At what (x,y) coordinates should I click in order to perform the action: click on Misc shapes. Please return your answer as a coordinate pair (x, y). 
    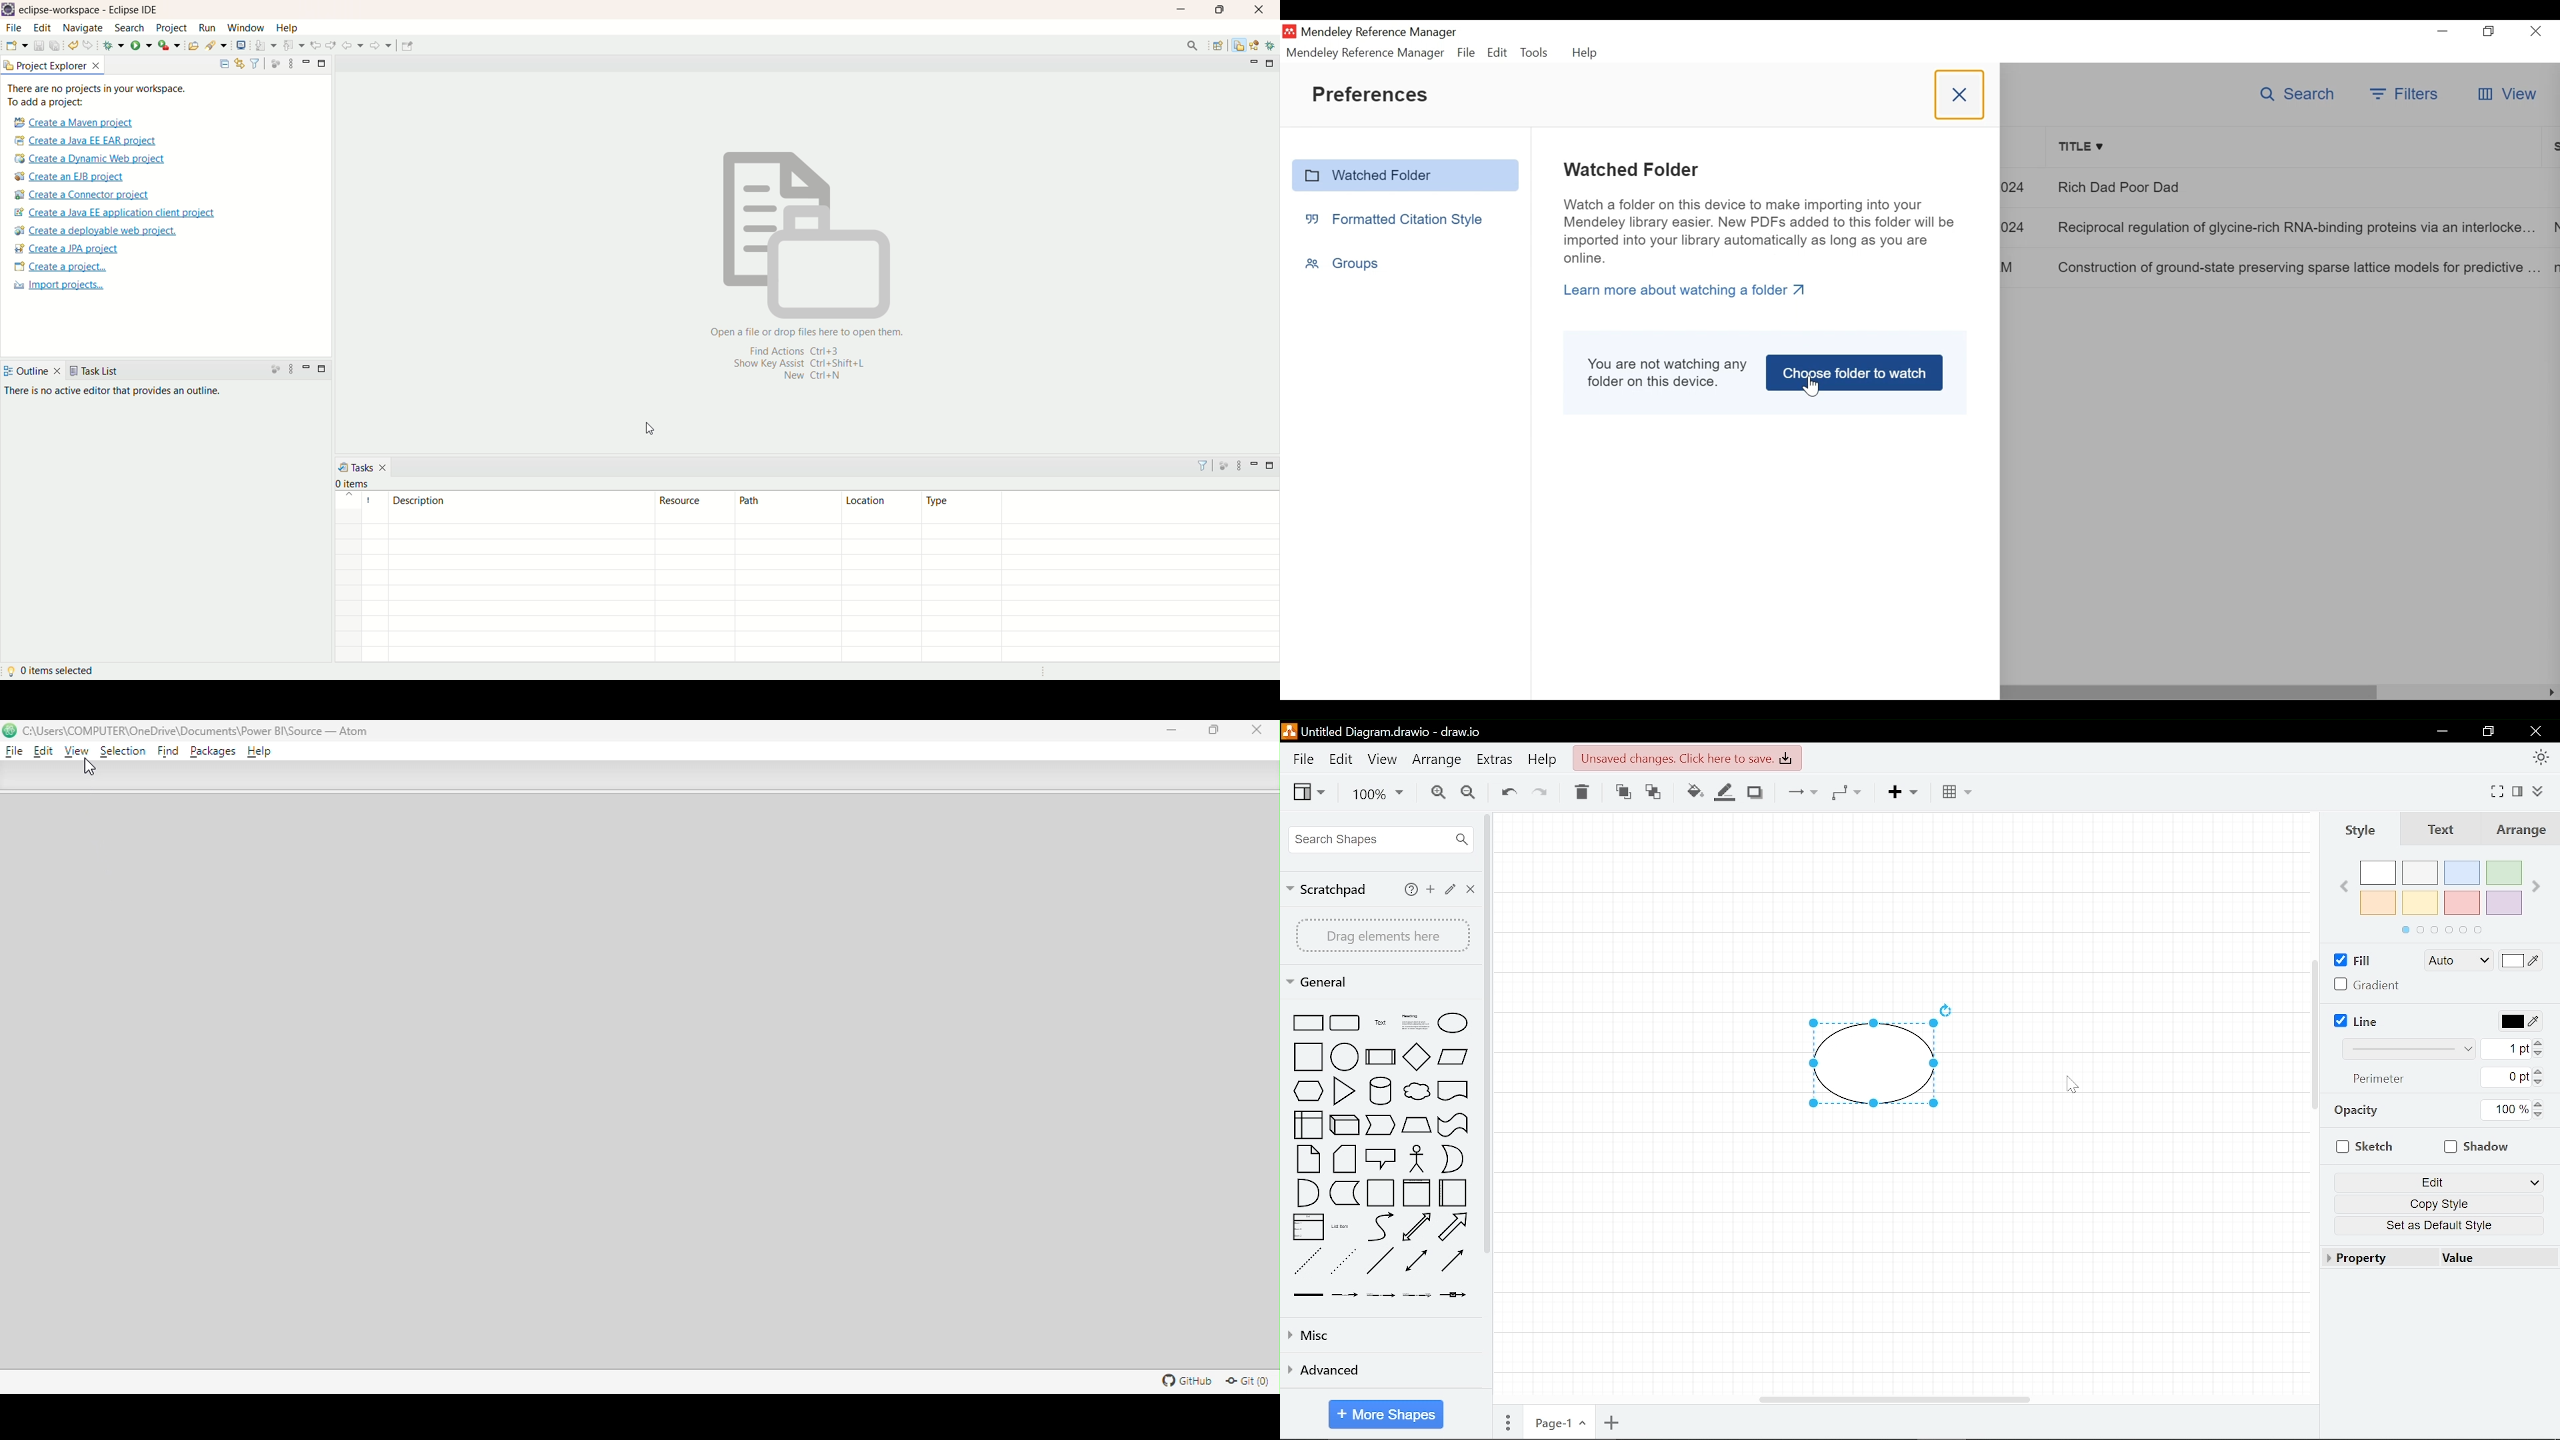
    Looking at the image, I should click on (1382, 1335).